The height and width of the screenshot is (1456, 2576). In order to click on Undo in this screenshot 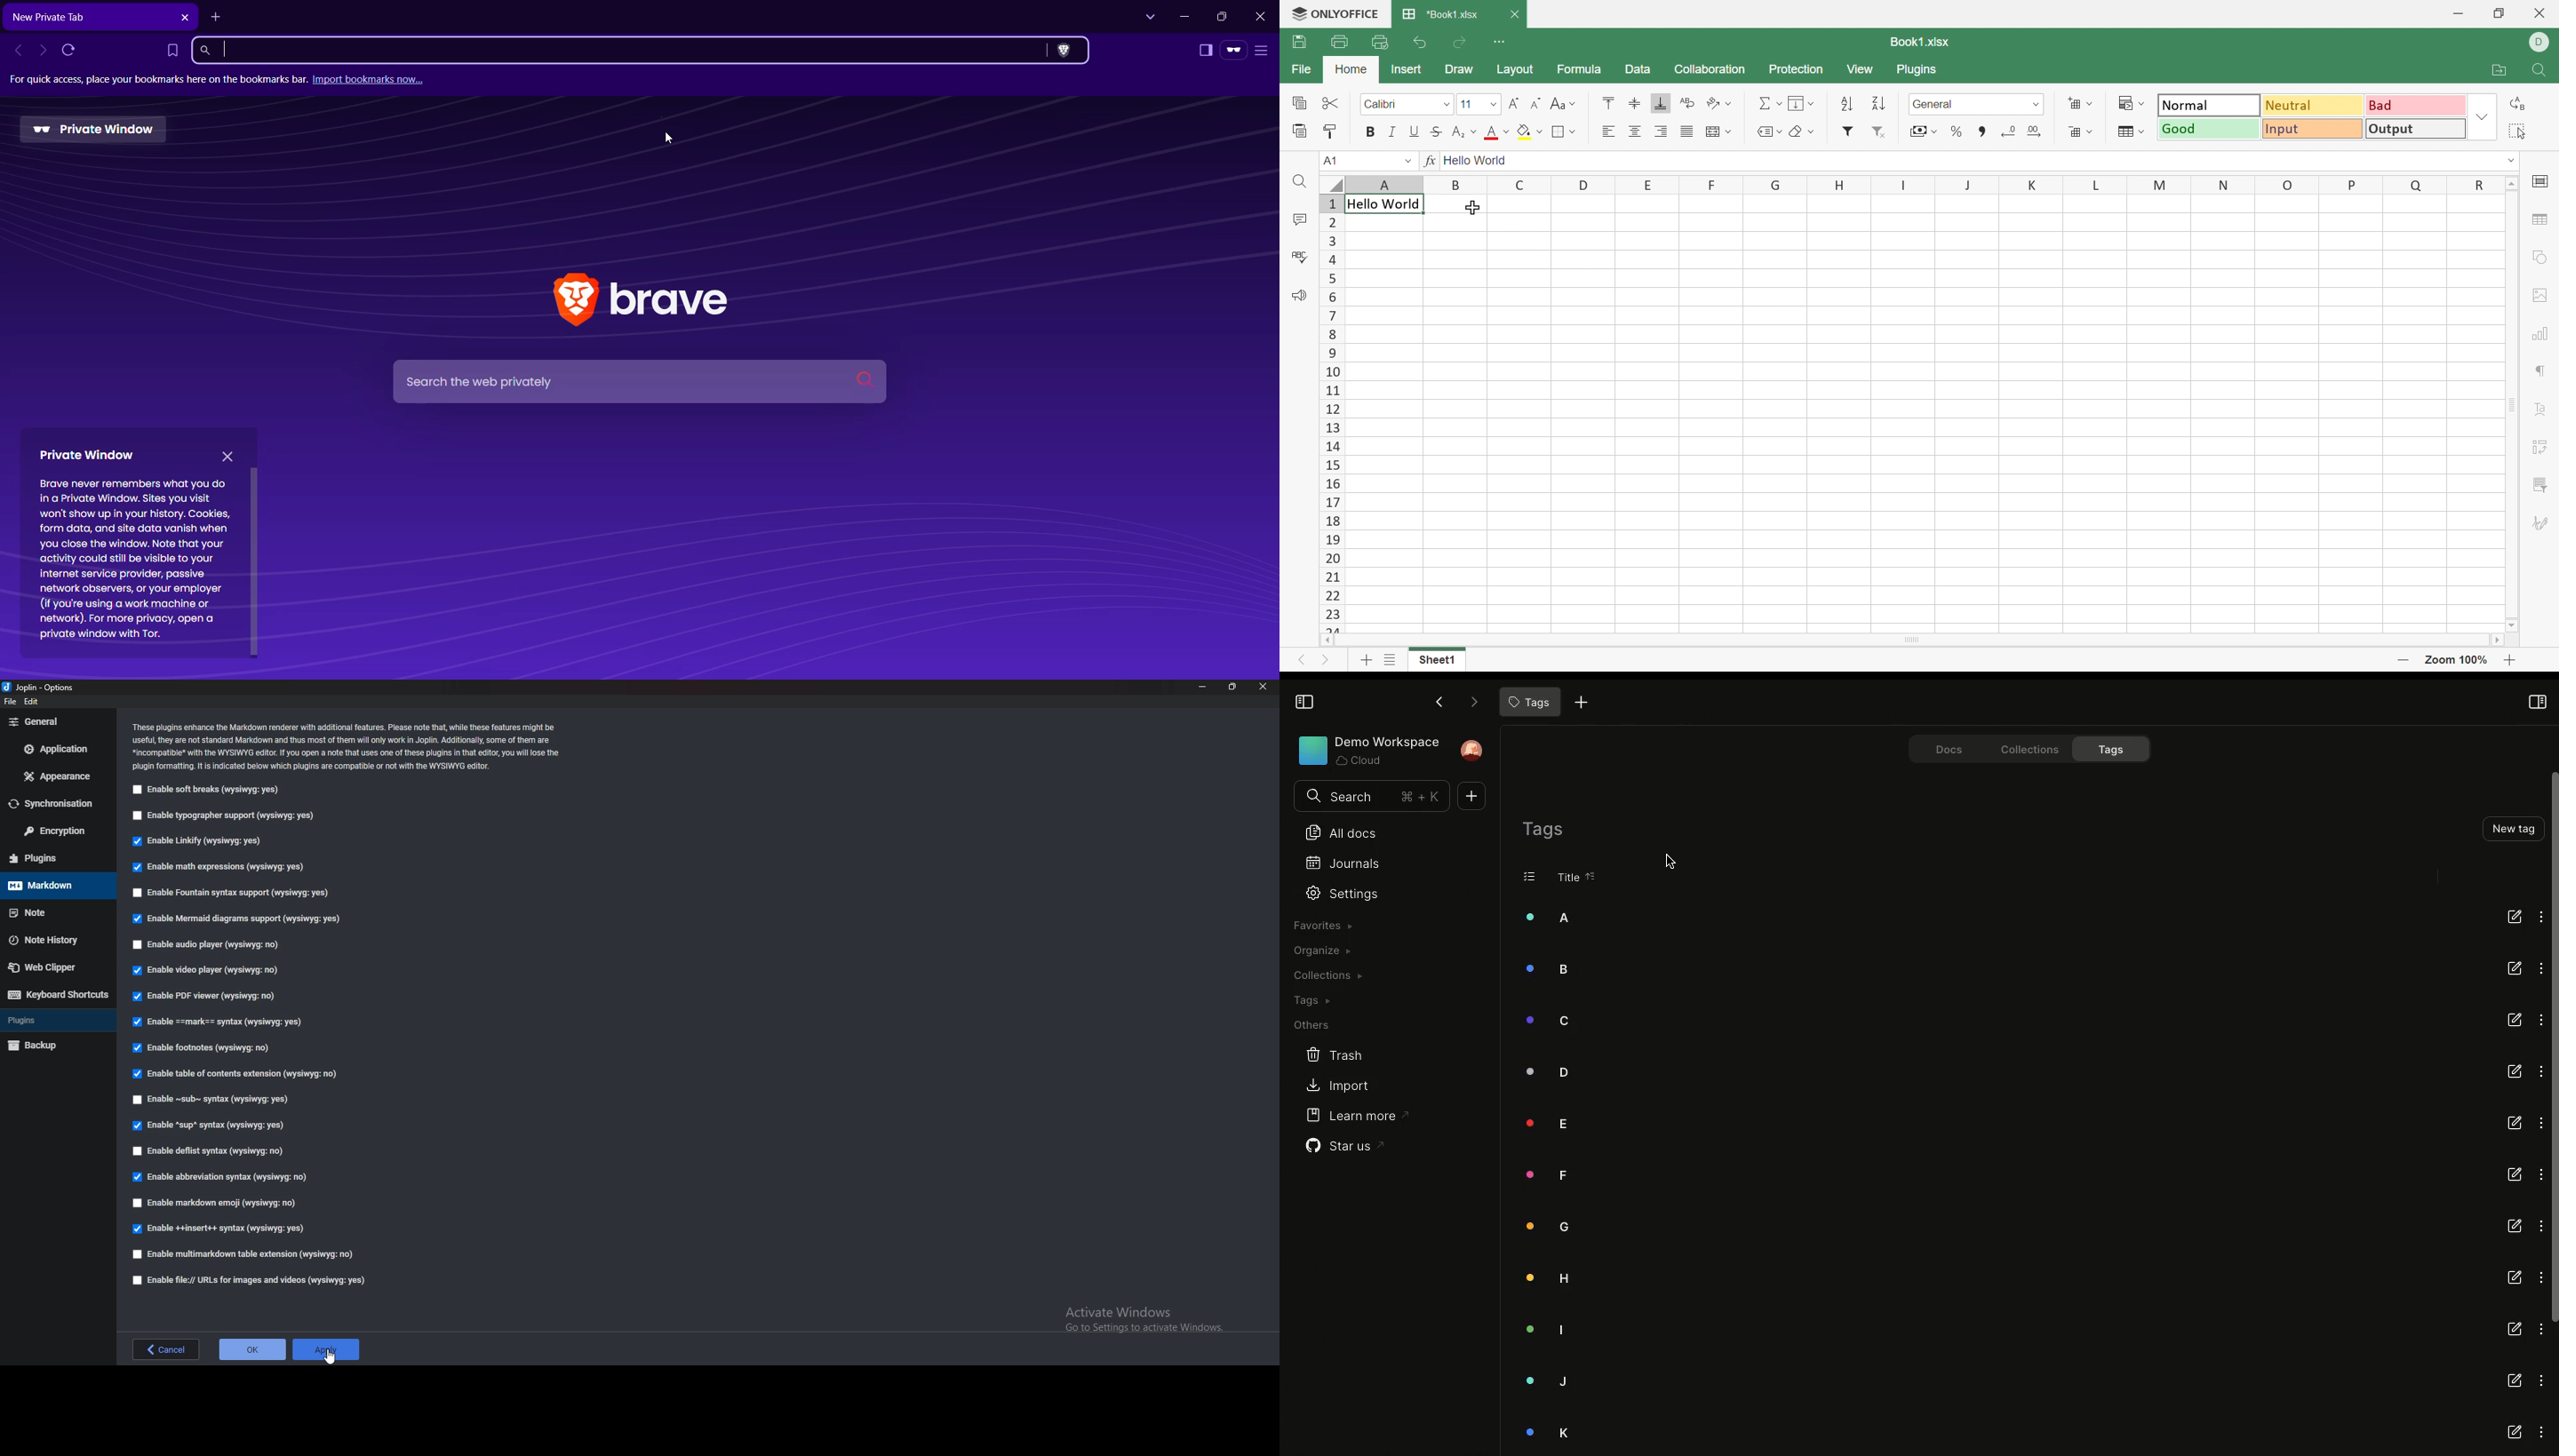, I will do `click(1423, 44)`.